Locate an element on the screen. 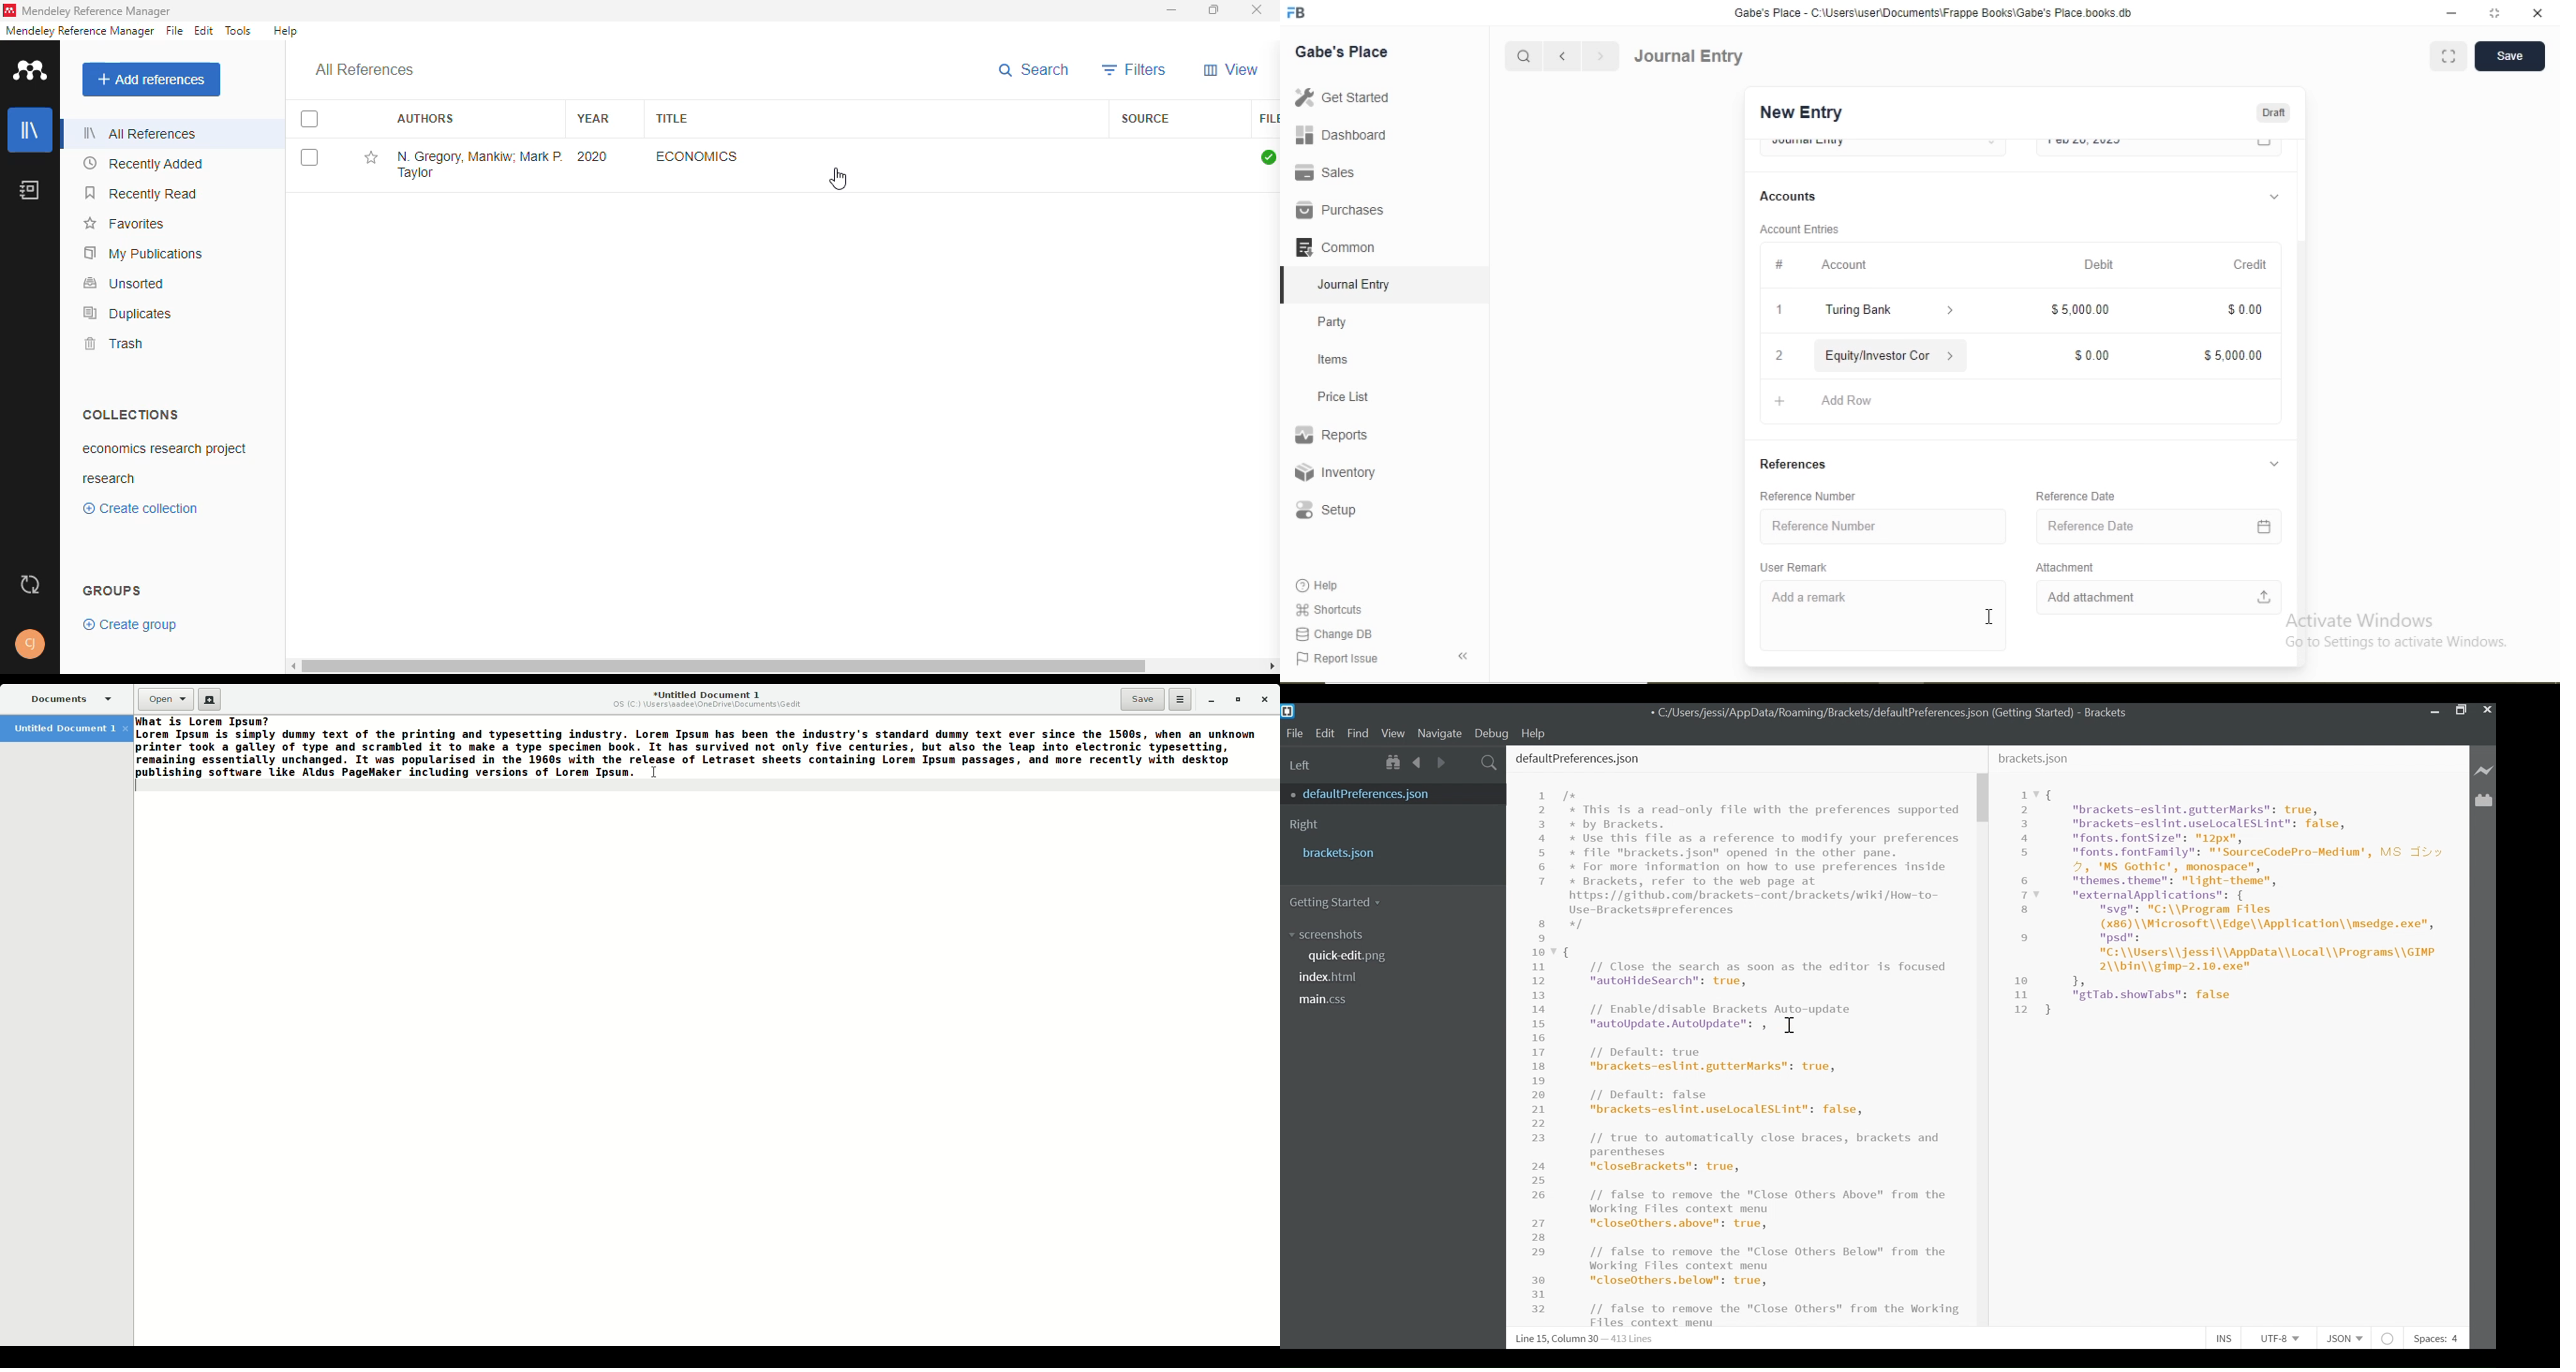  select is located at coordinates (309, 157).